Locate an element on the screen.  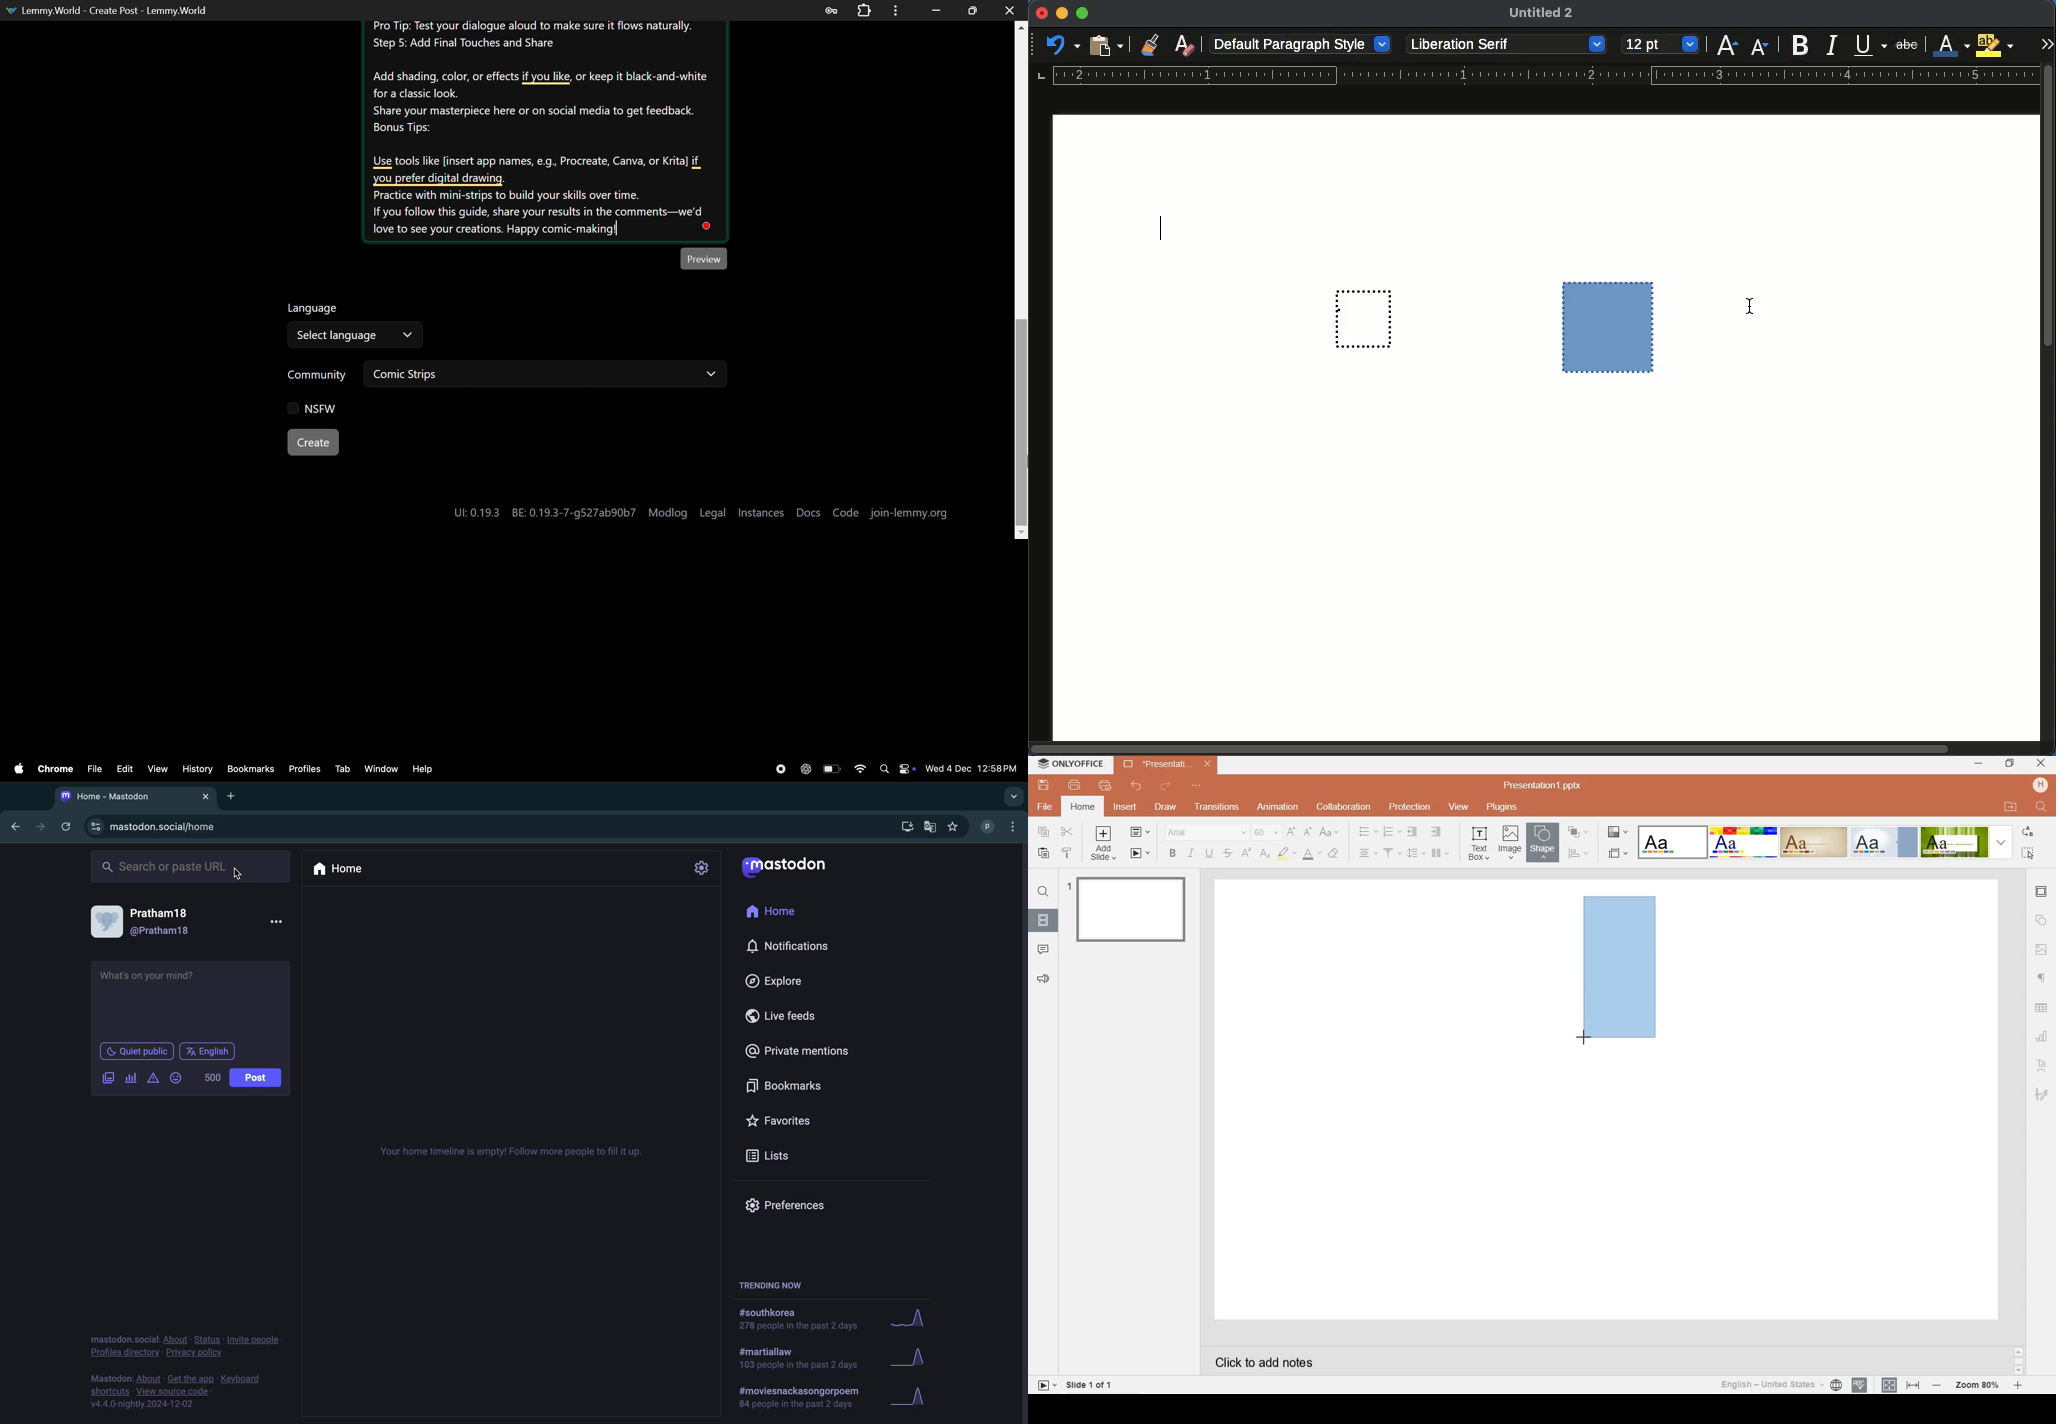
numbering is located at coordinates (1391, 832).